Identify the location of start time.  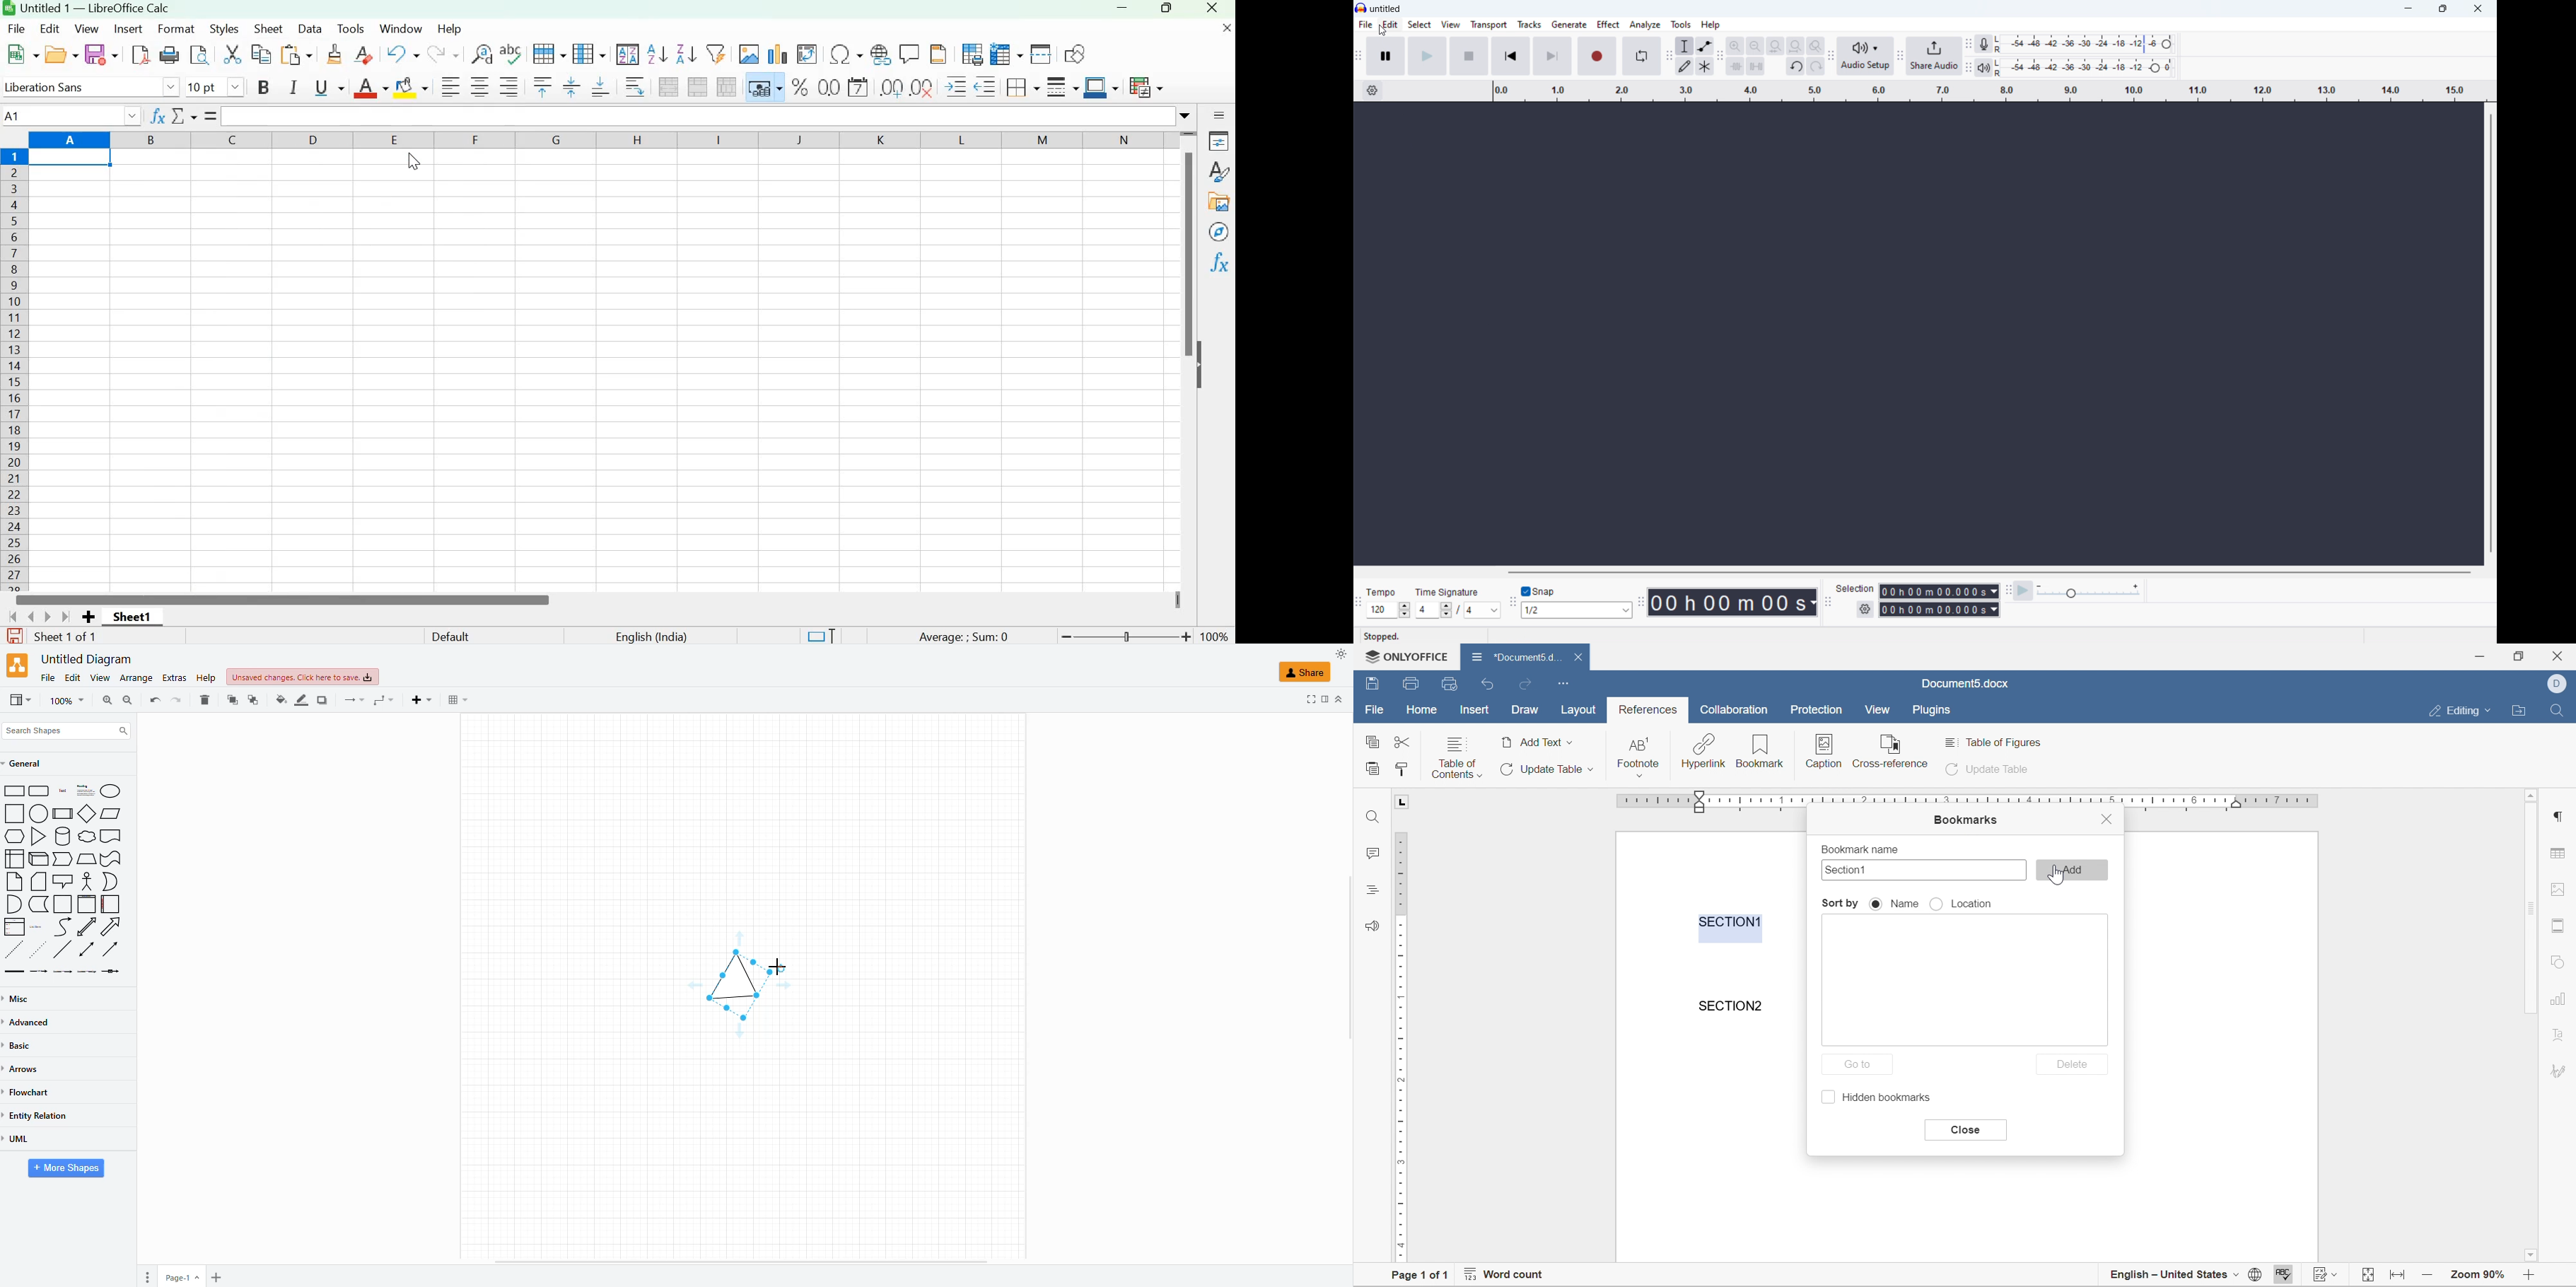
(1939, 590).